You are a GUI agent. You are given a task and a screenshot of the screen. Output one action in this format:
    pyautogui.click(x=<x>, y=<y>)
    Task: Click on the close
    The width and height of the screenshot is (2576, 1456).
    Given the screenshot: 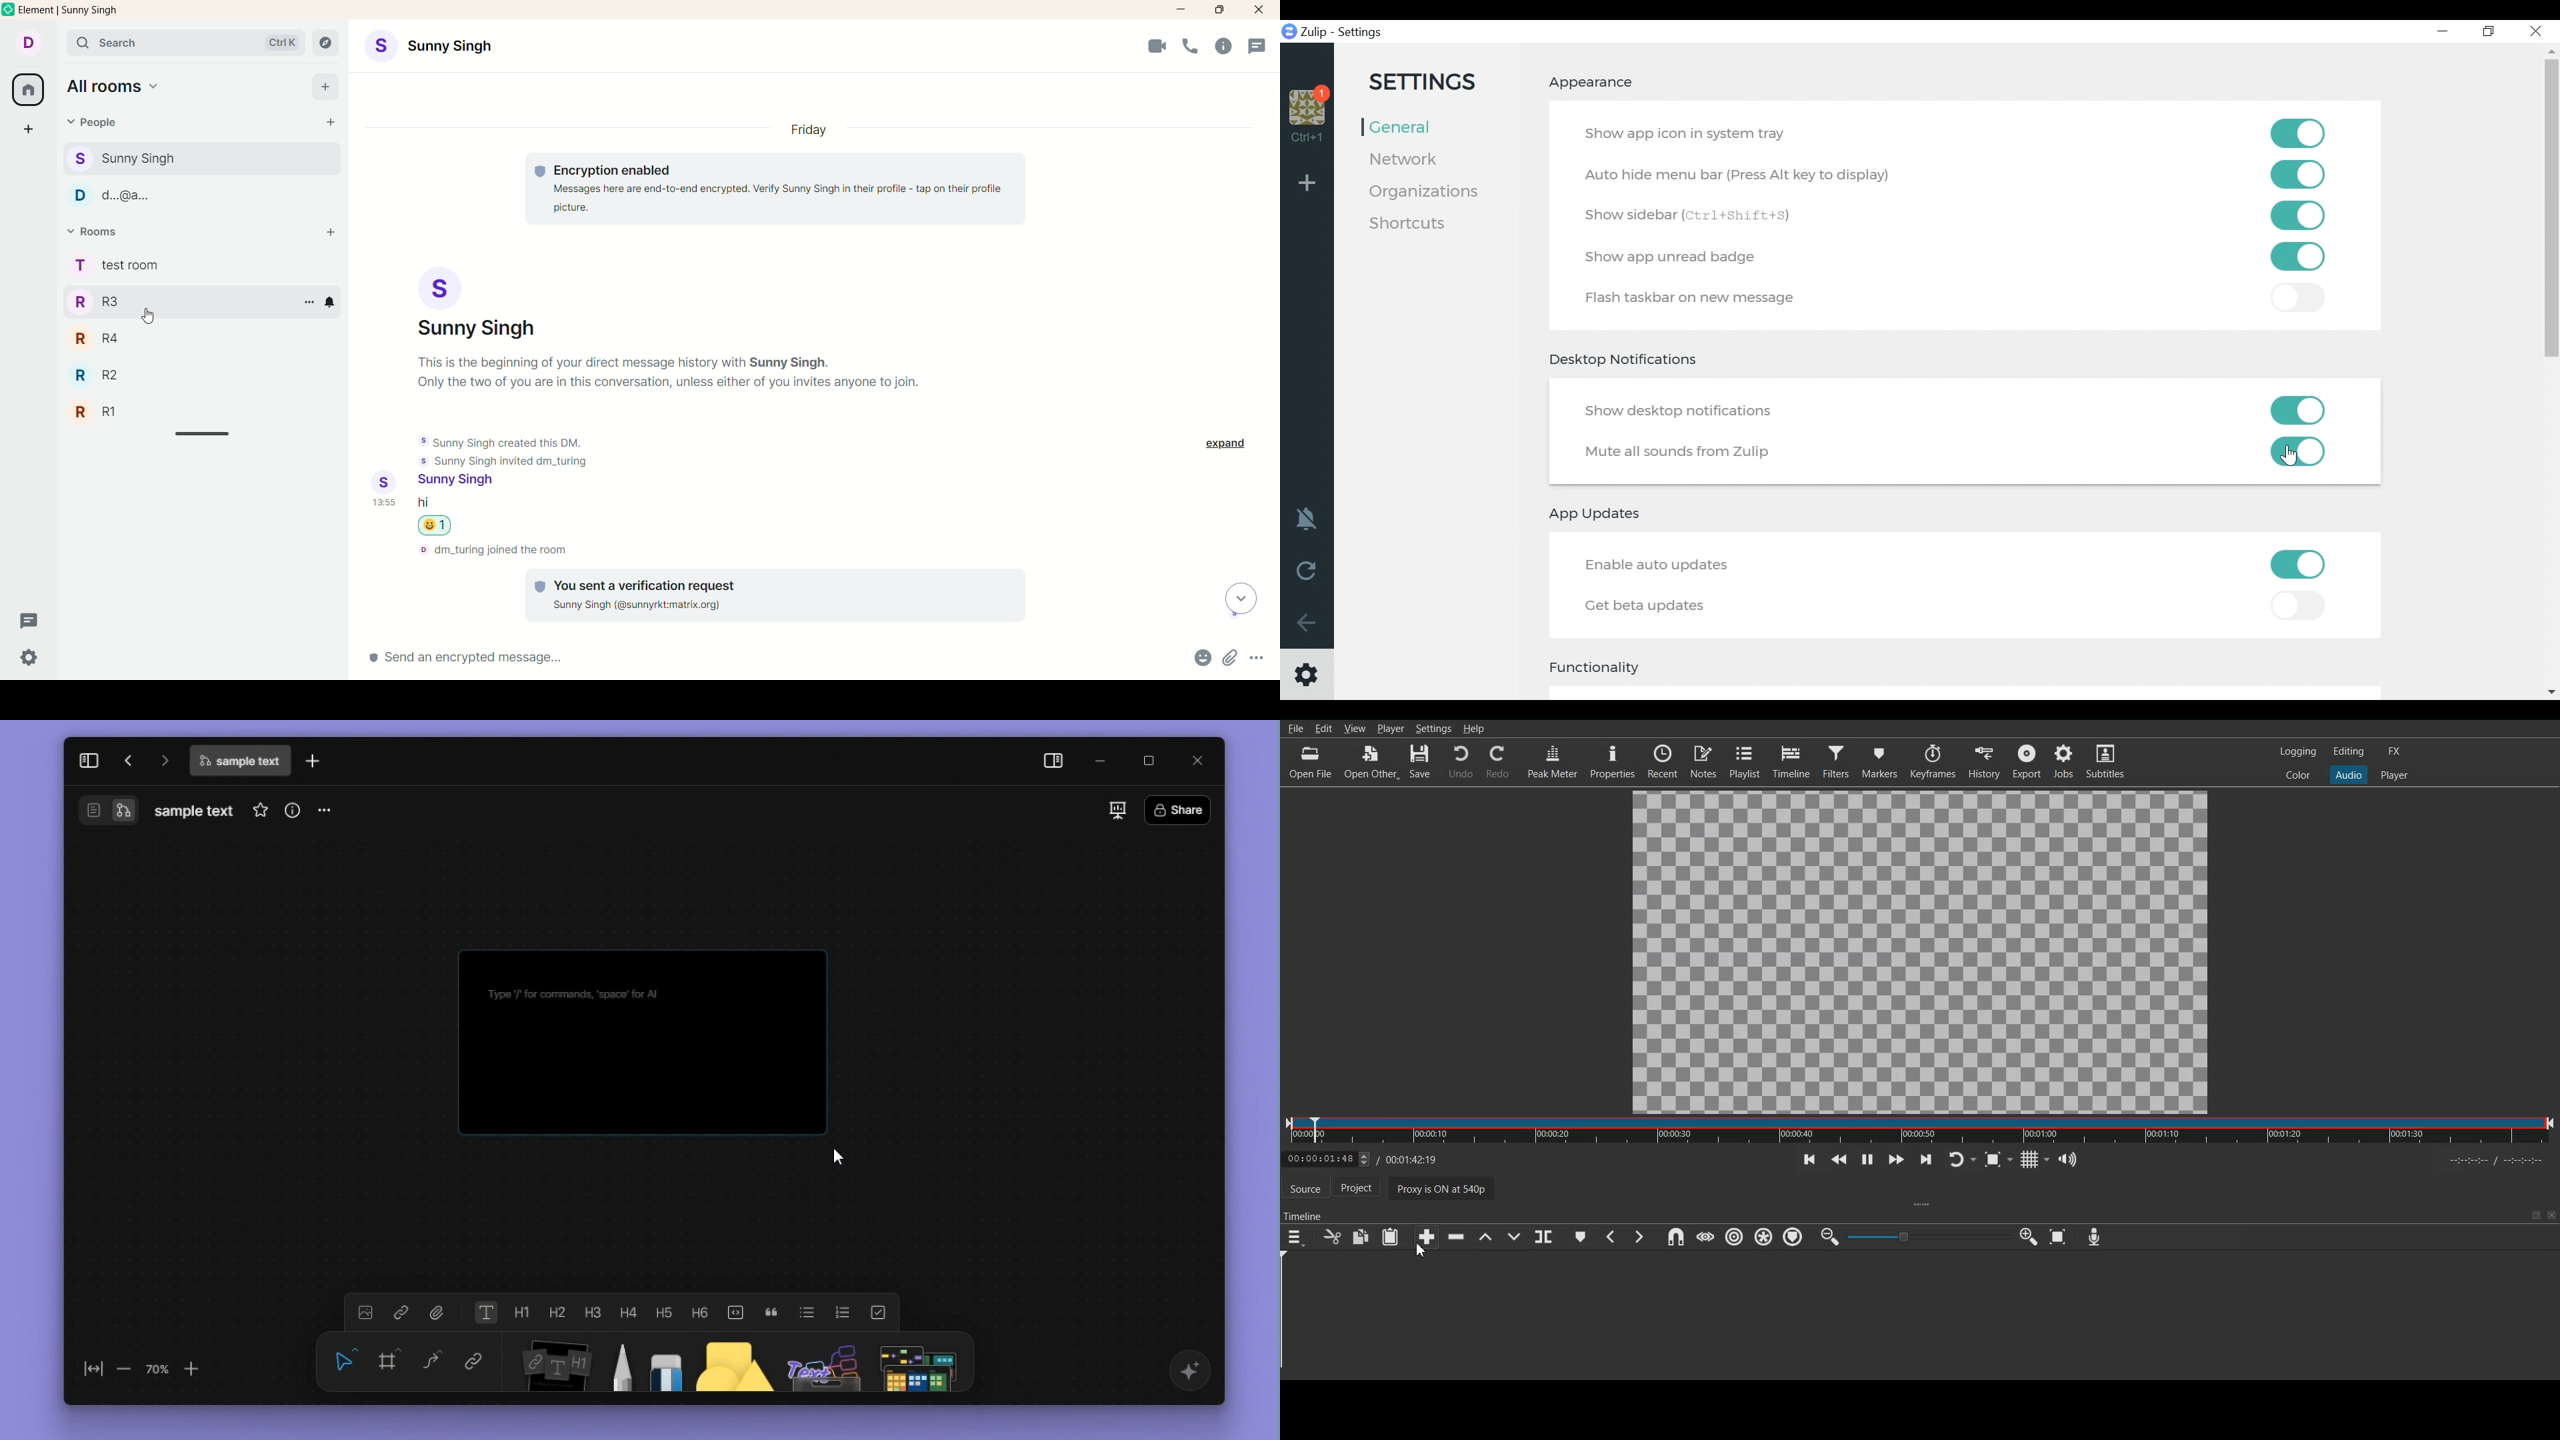 What is the action you would take?
    pyautogui.click(x=1194, y=760)
    